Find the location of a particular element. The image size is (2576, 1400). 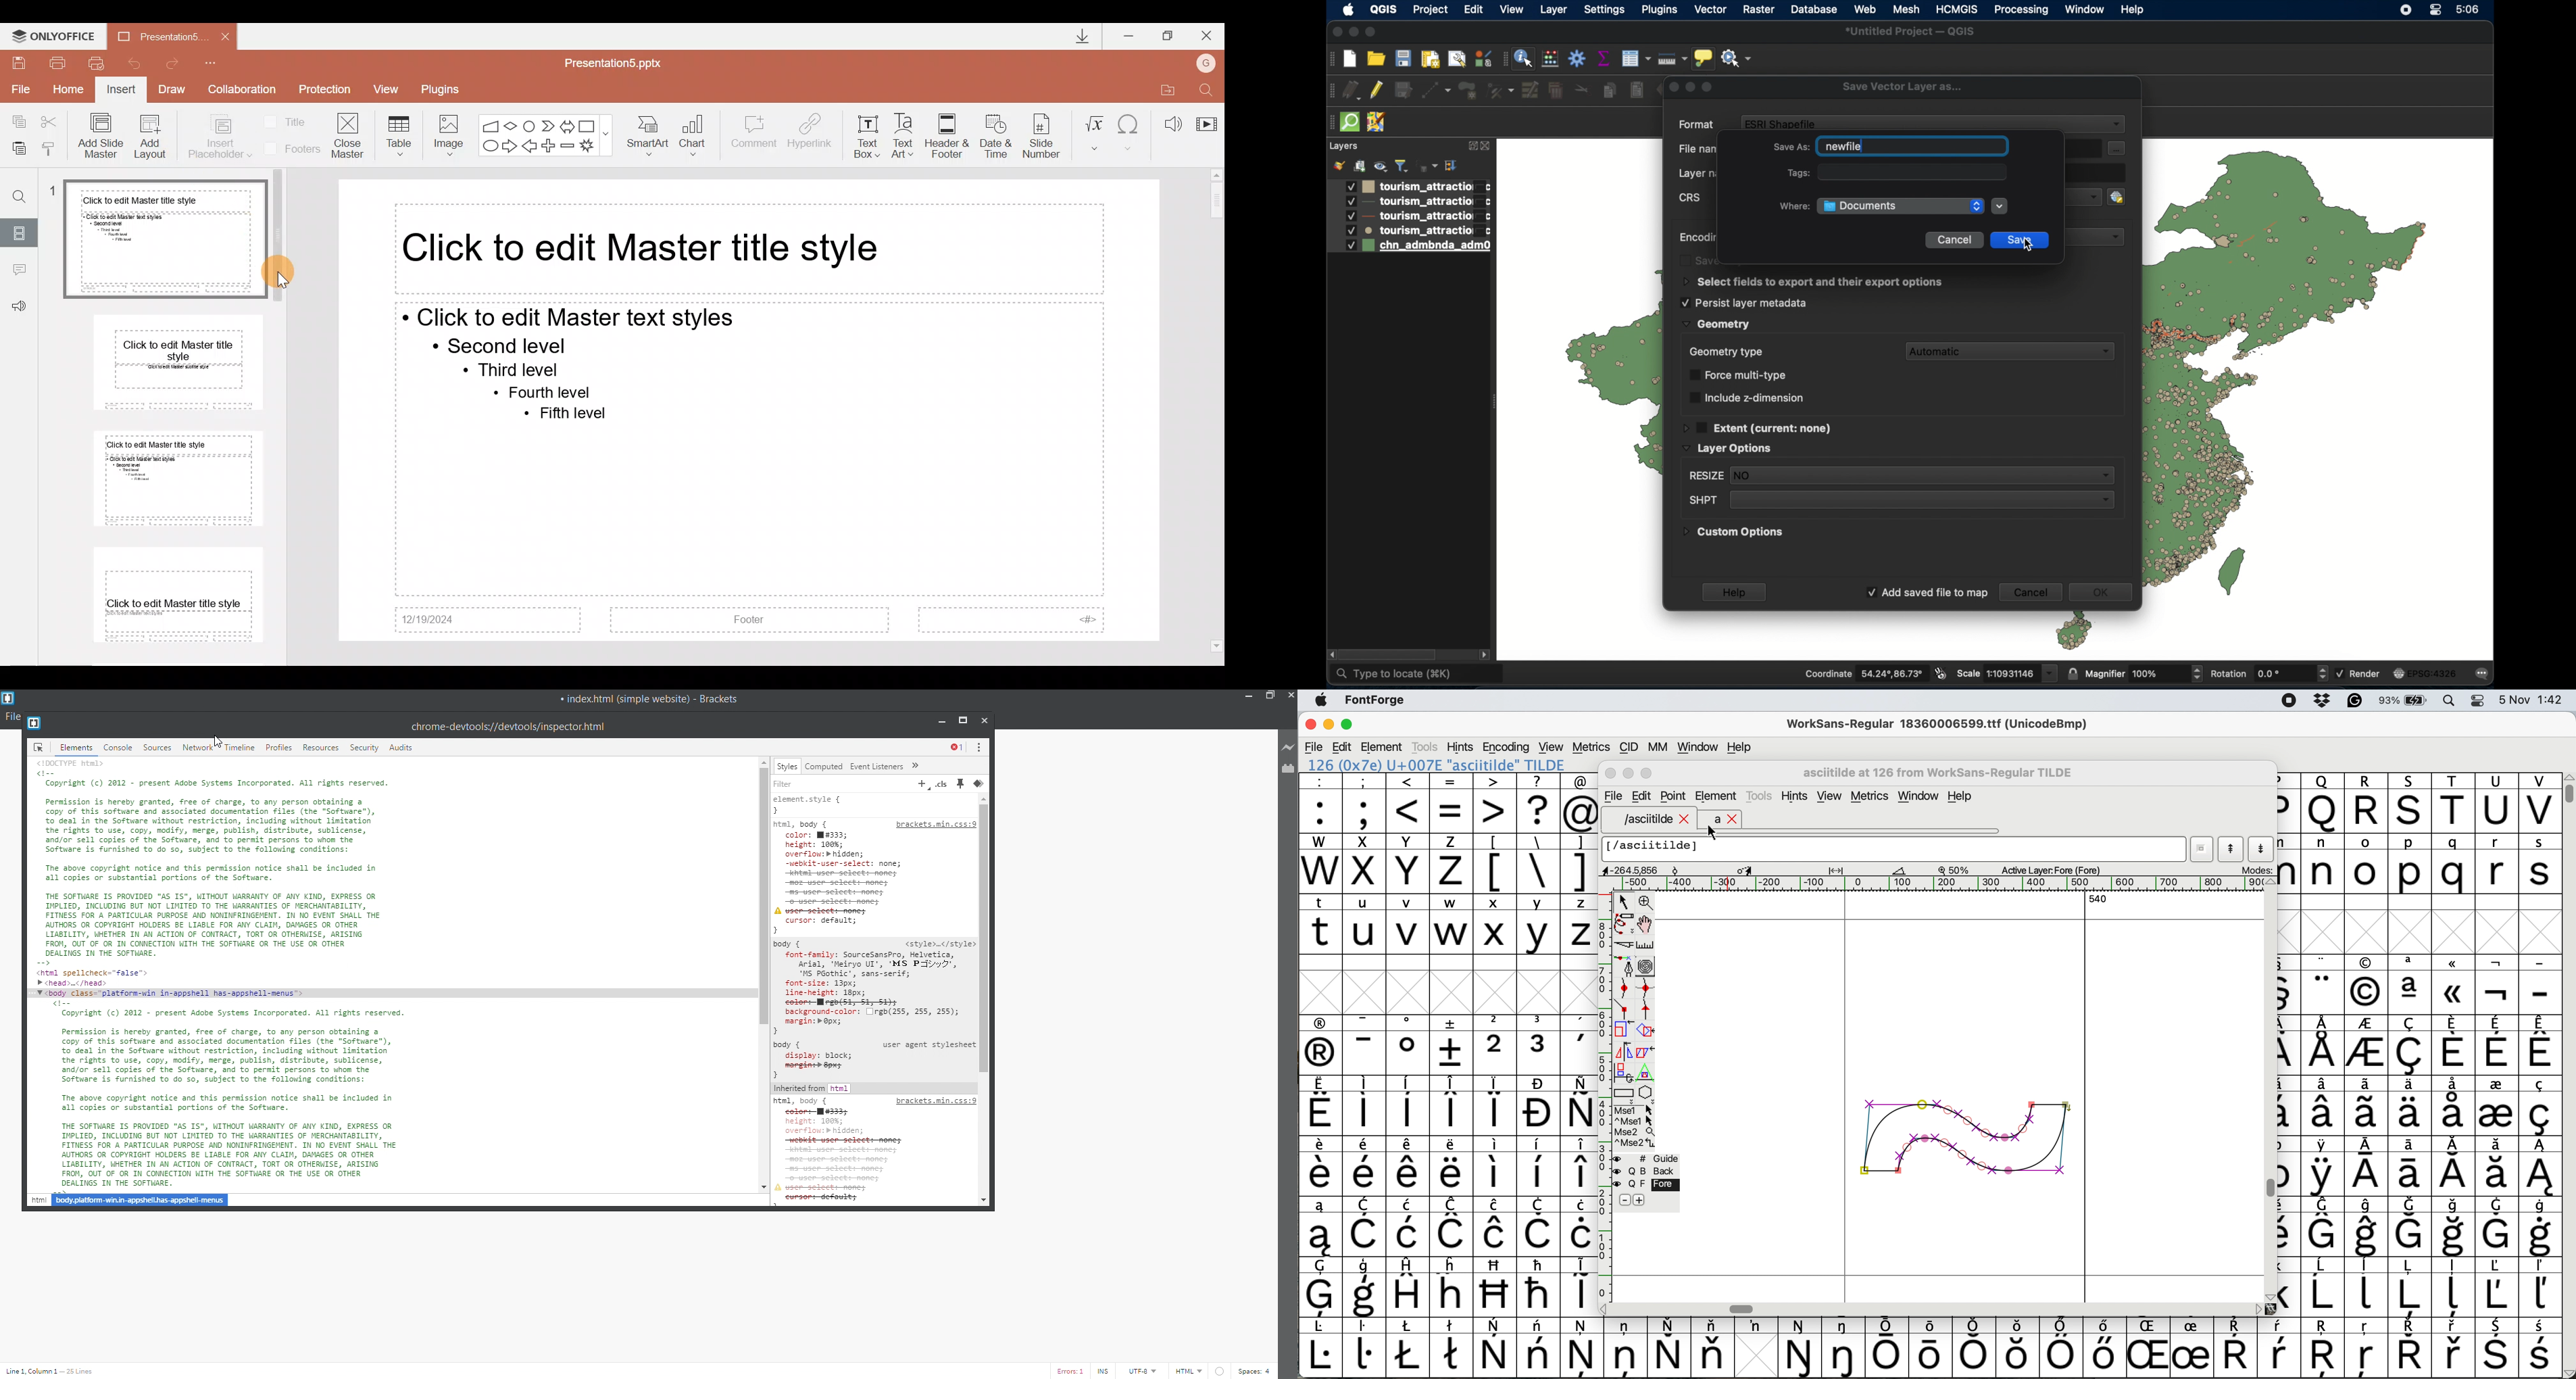

battery is located at coordinates (2407, 700).